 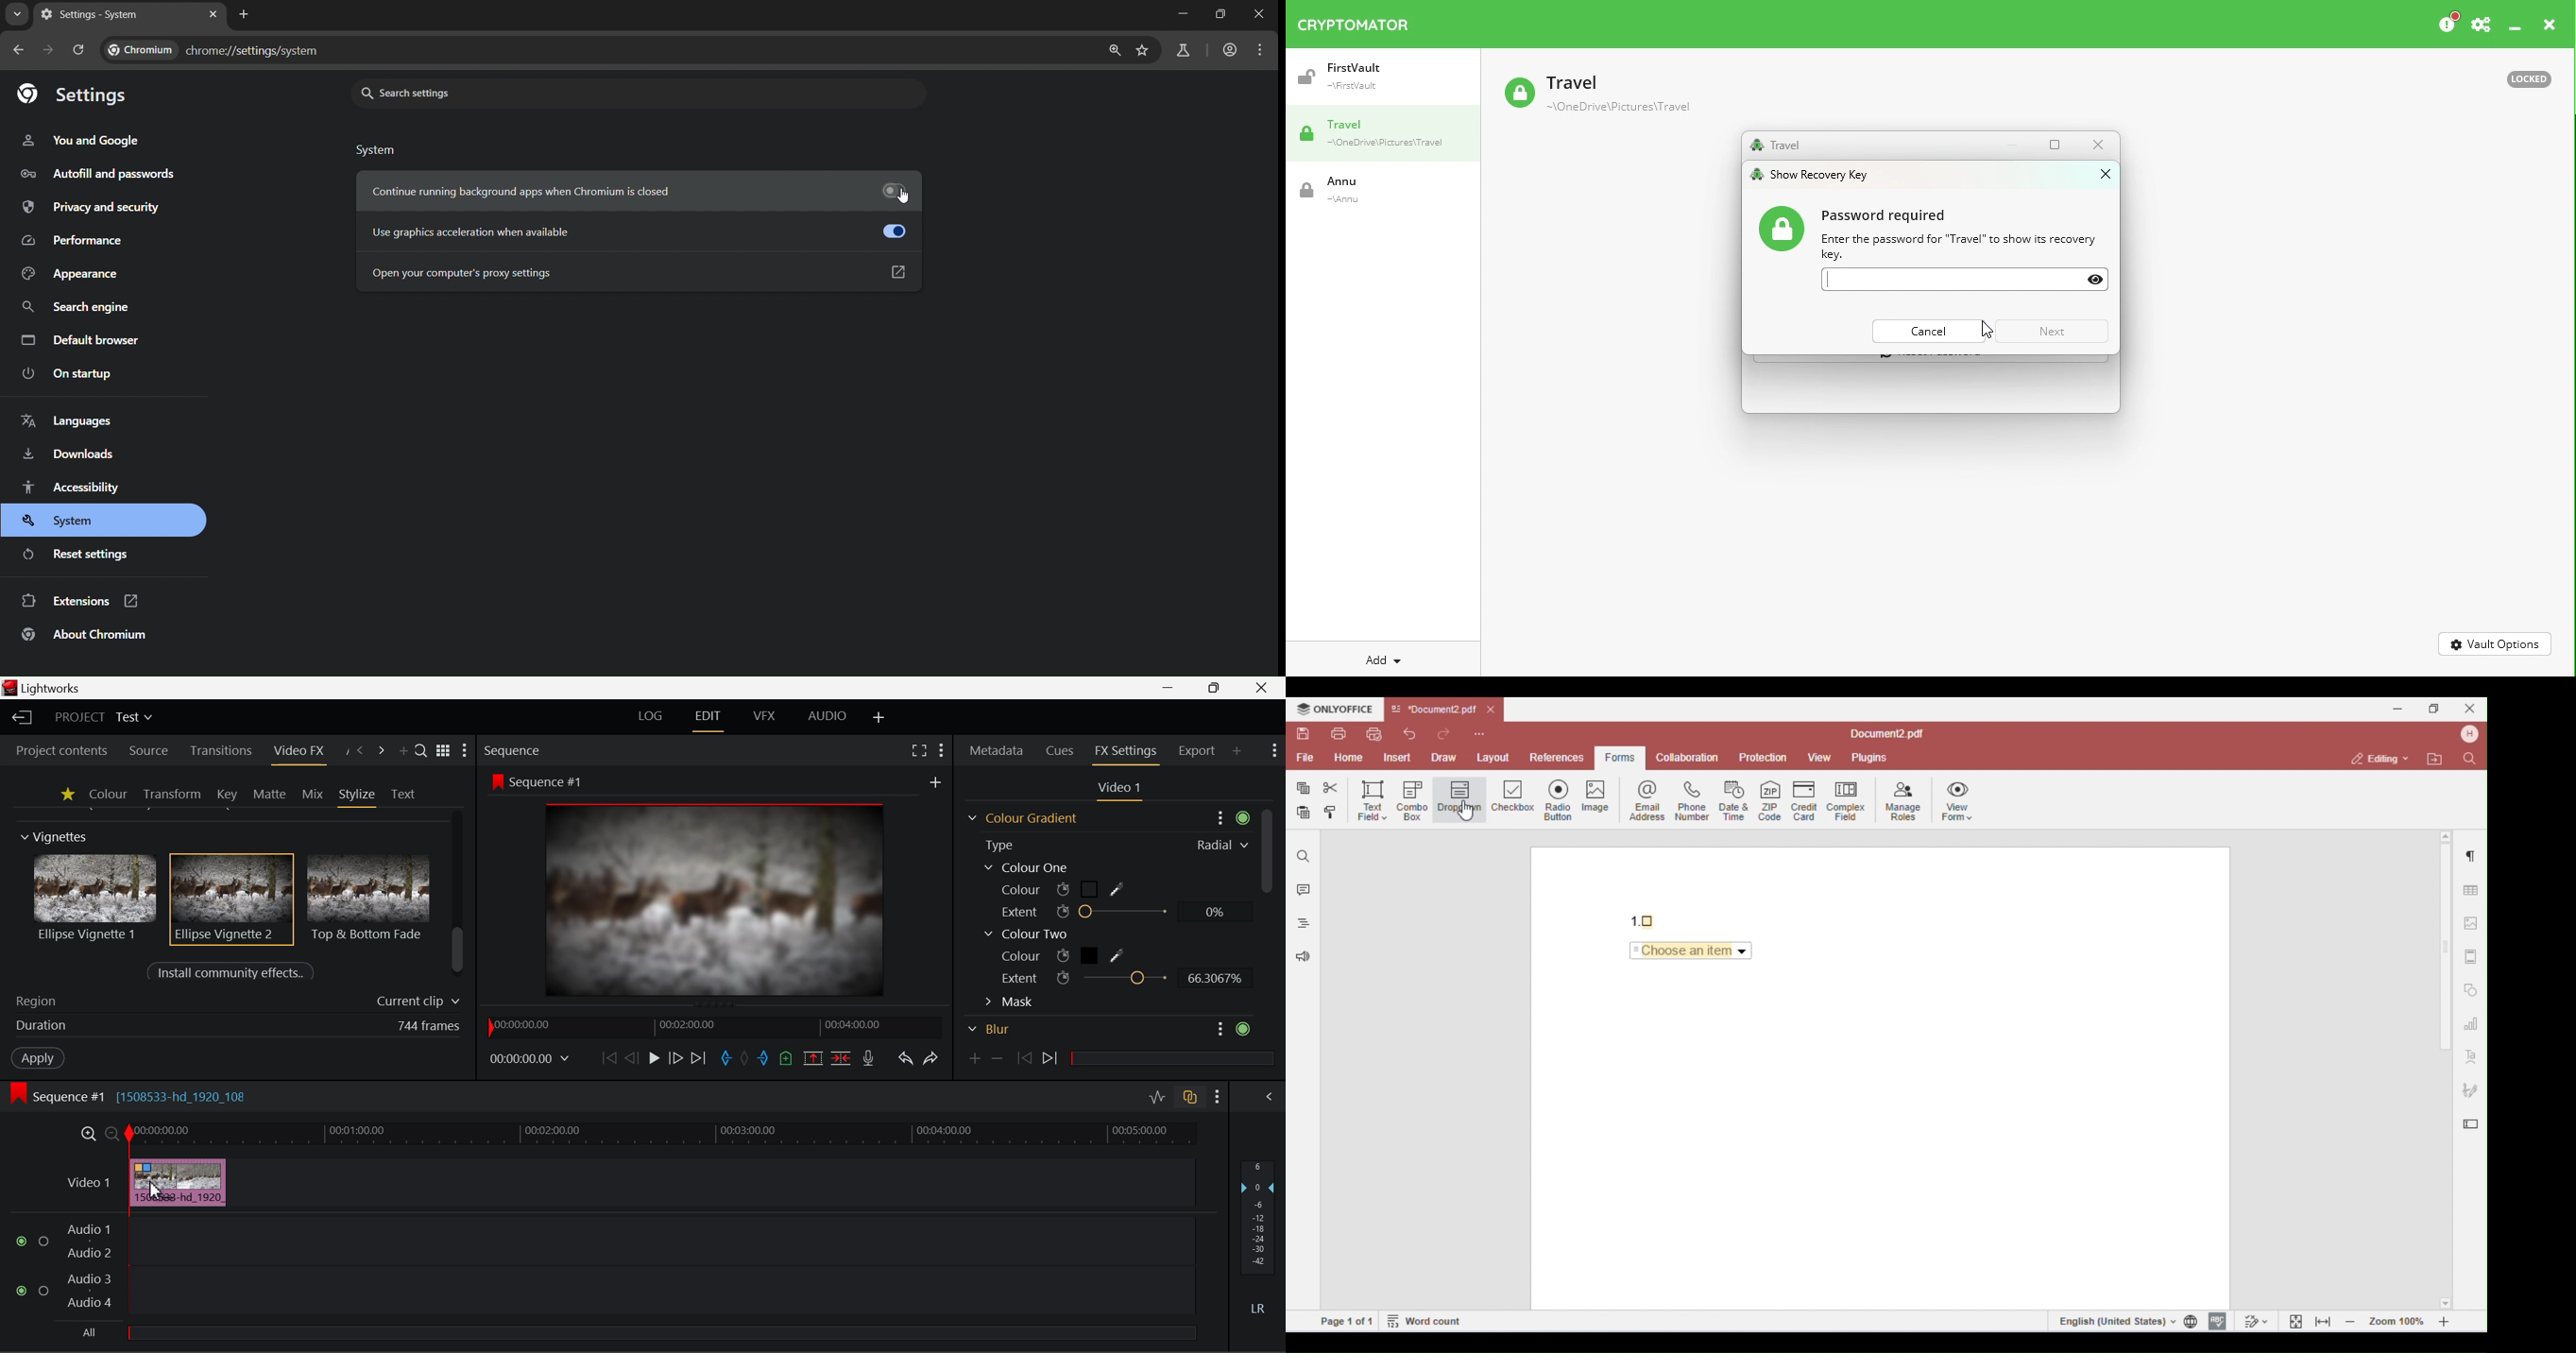 I want to click on Vignettes Section, so click(x=55, y=837).